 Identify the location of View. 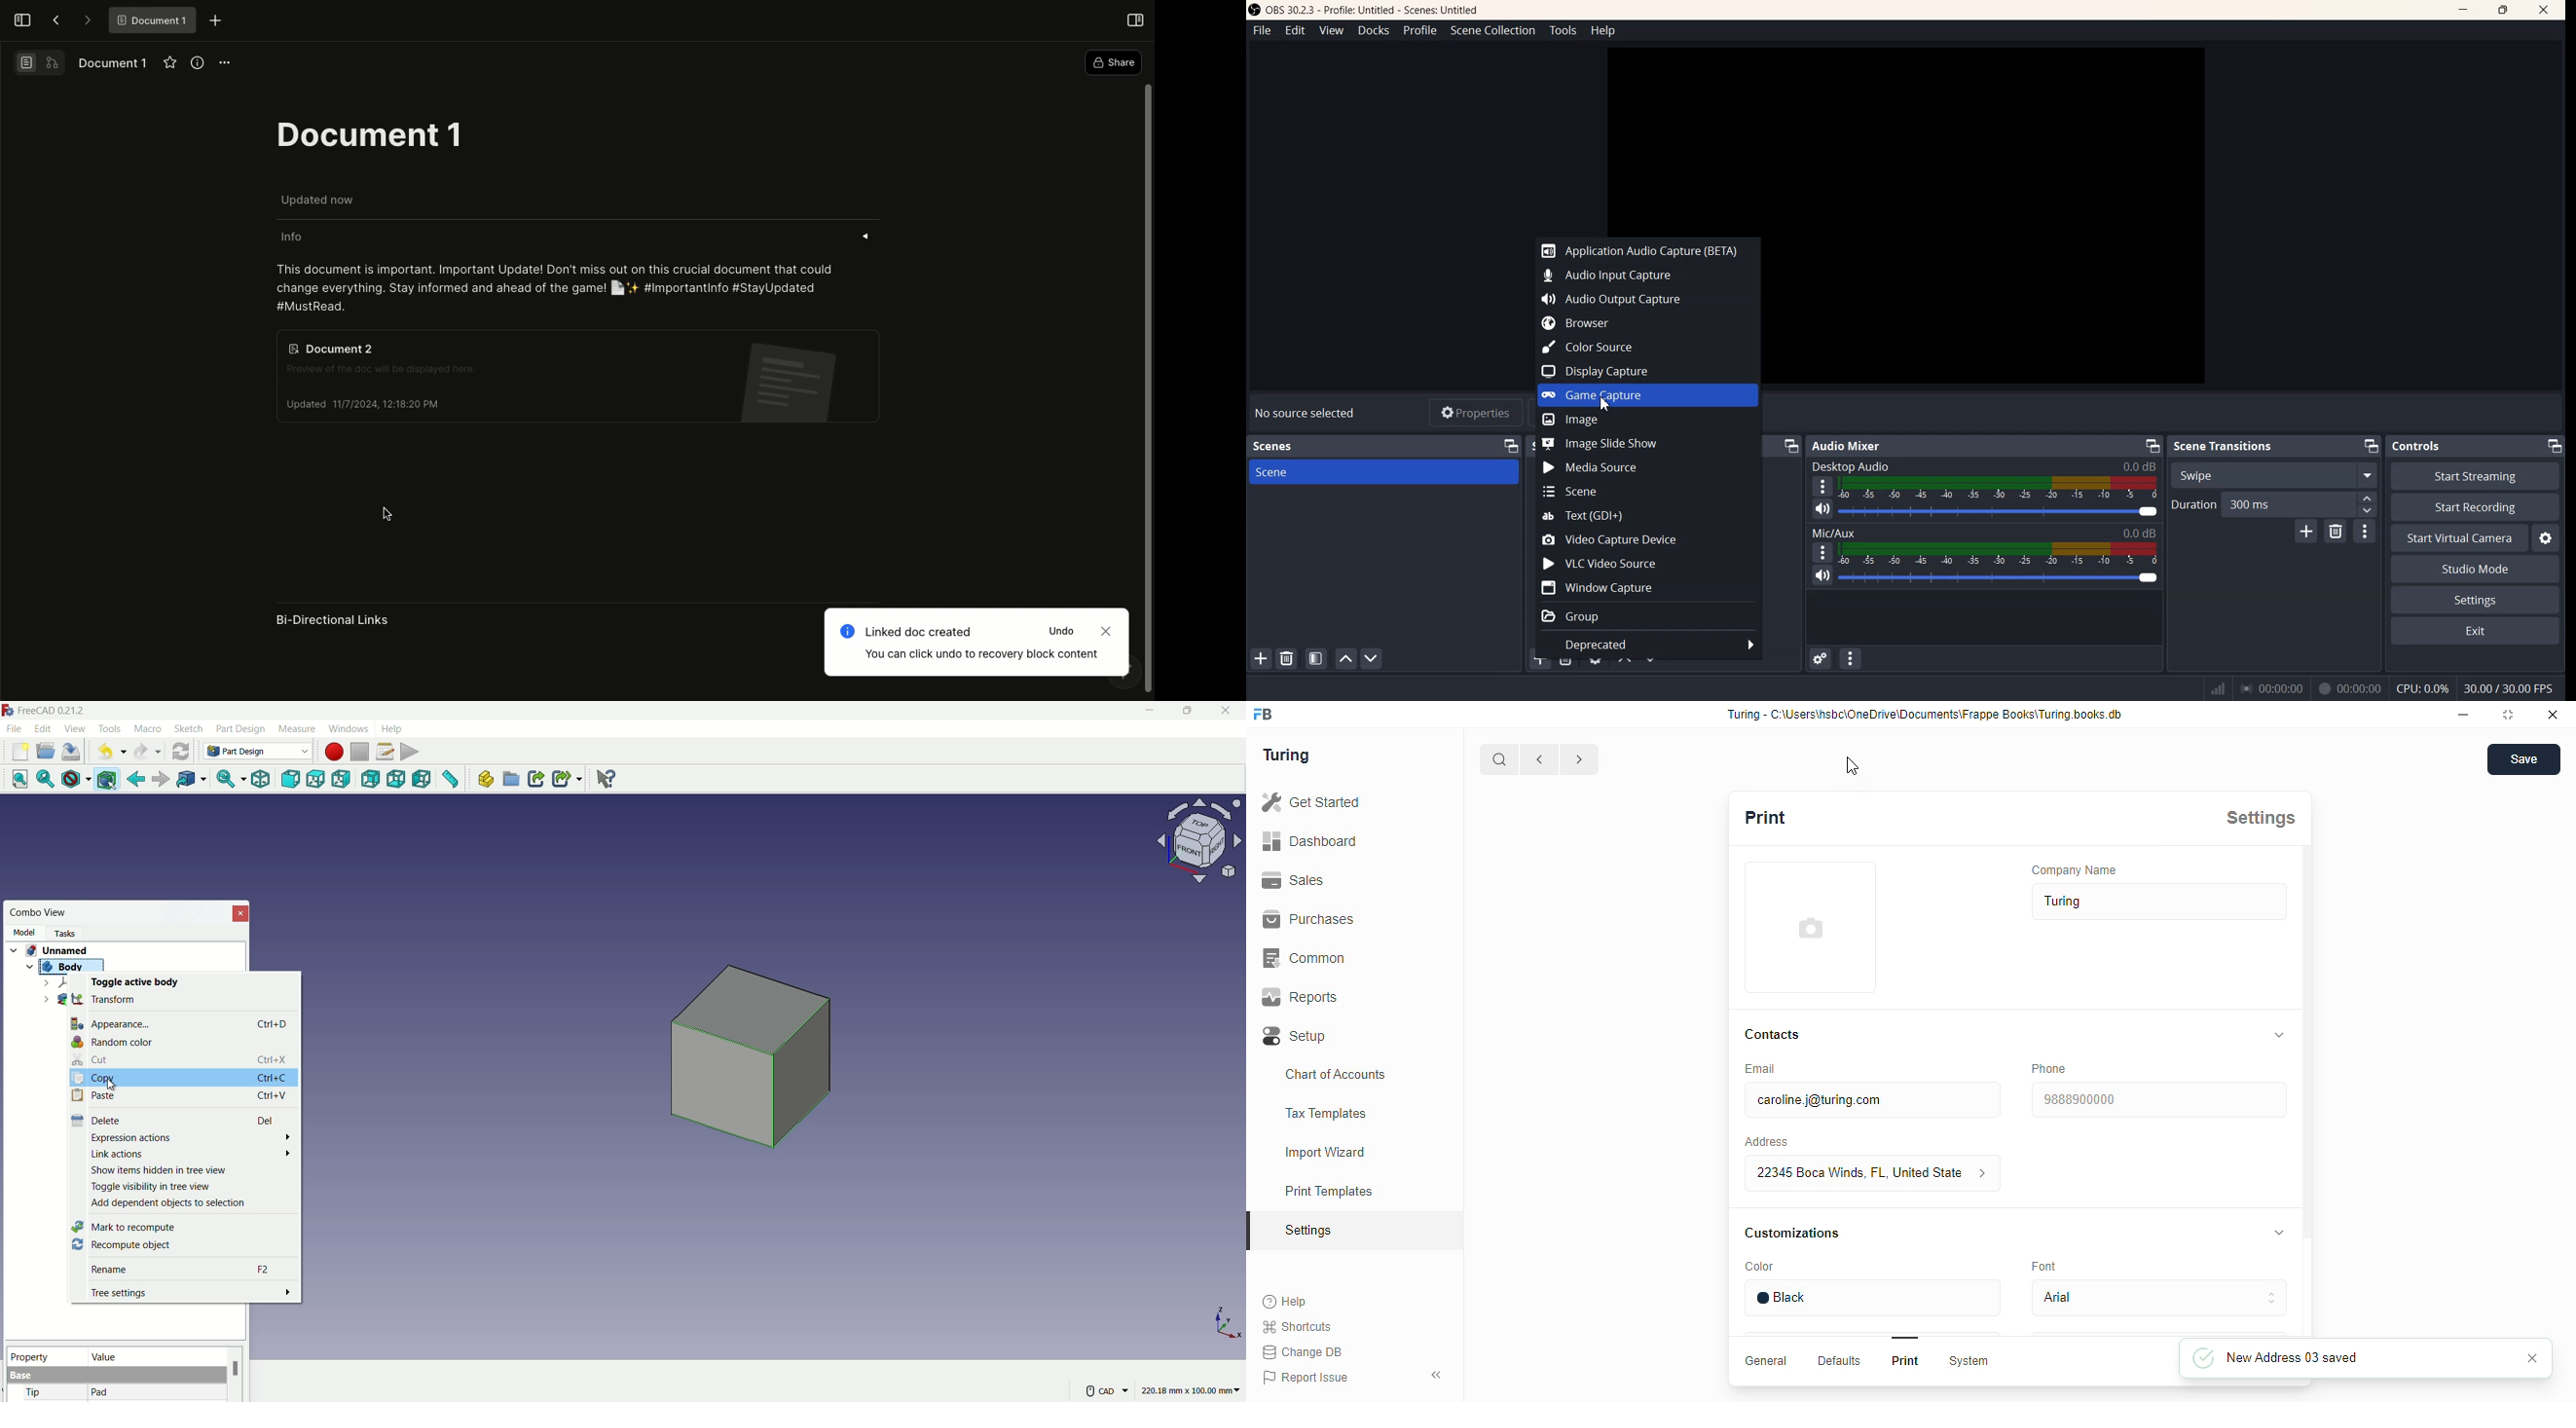
(1331, 30).